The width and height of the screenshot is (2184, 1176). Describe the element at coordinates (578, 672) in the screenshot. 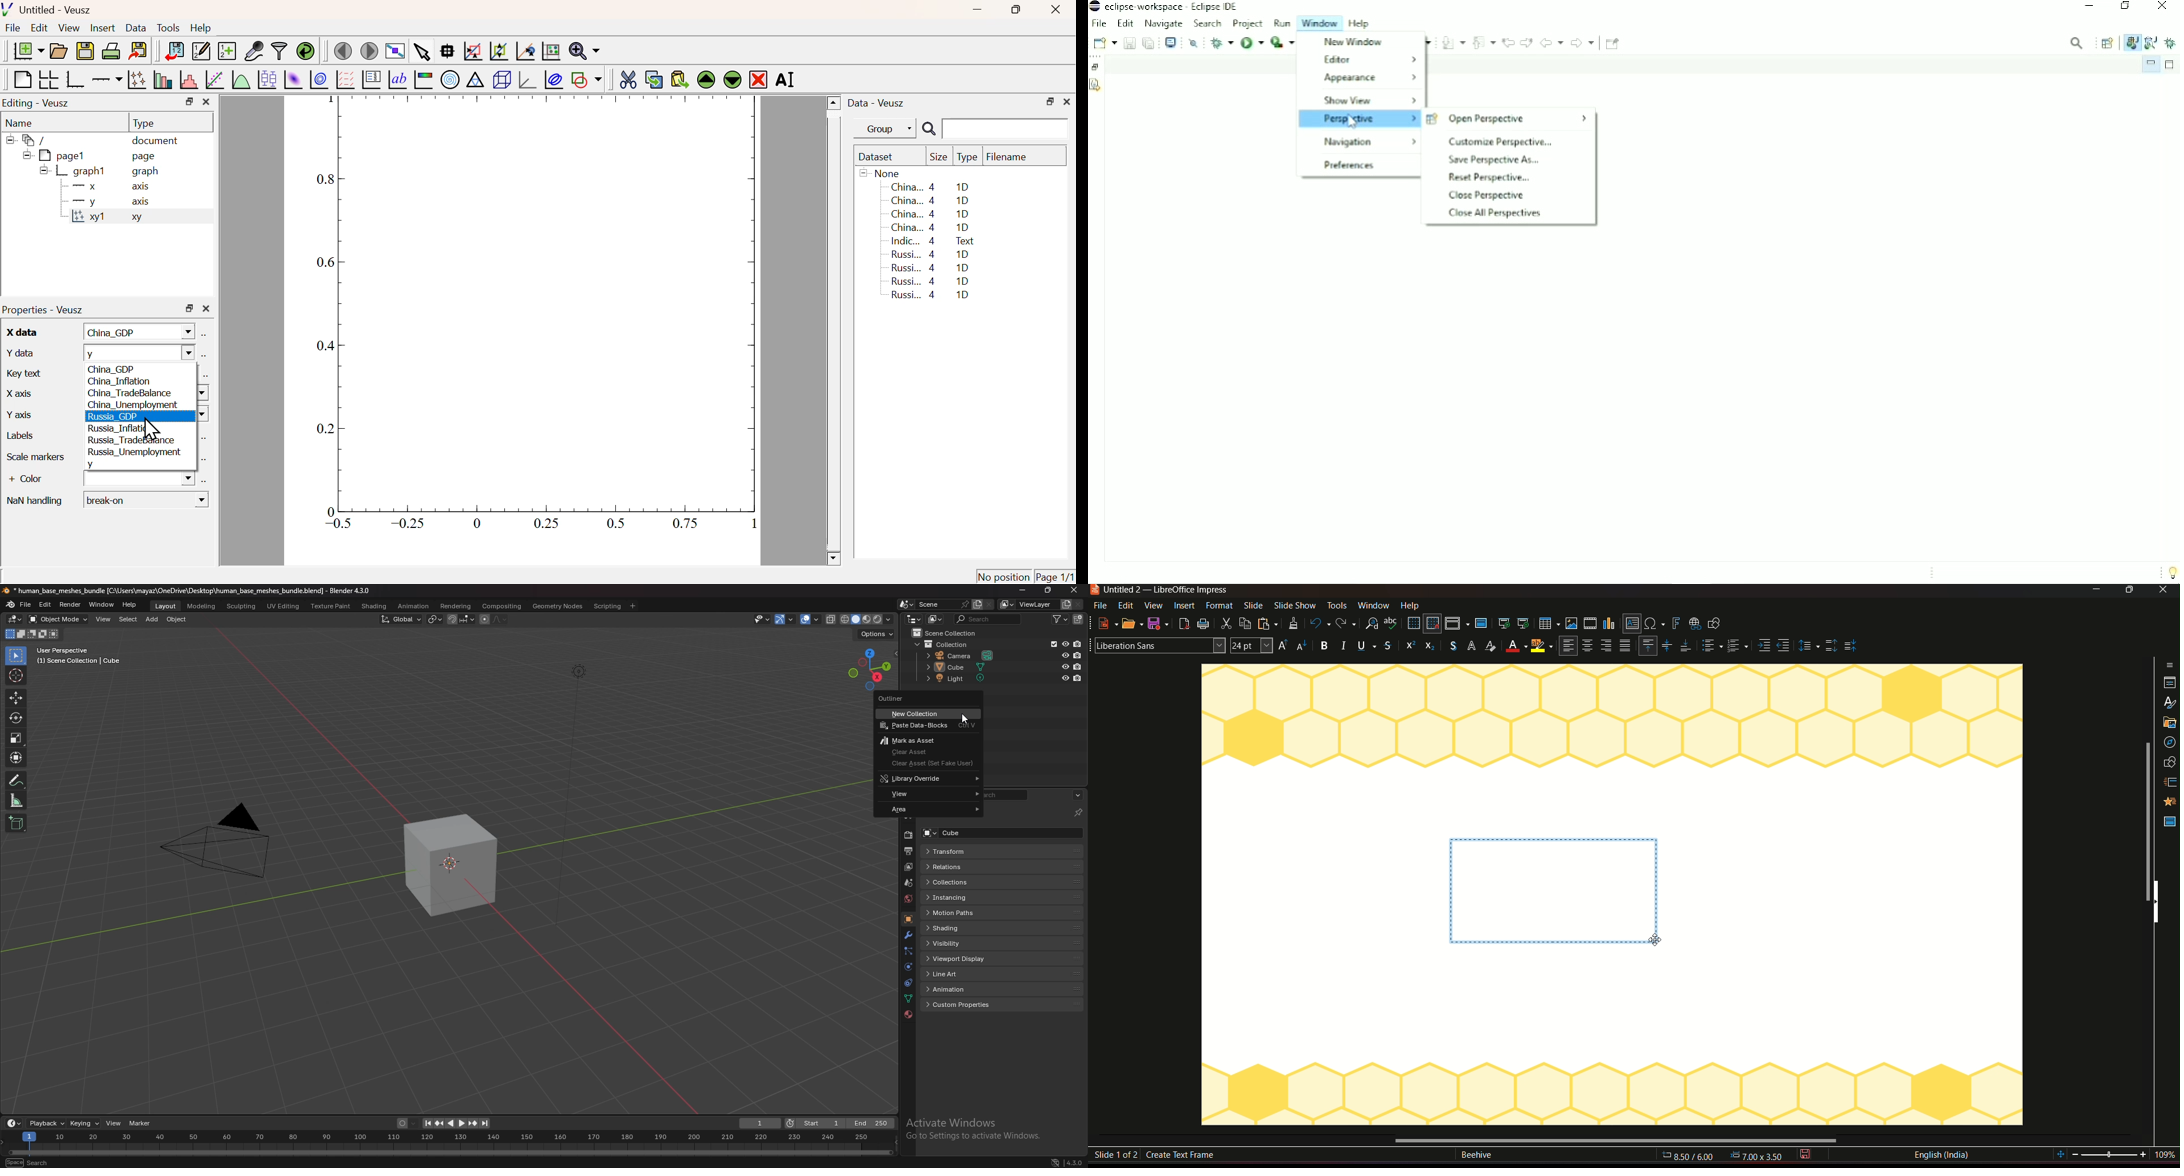

I see `lighting` at that location.